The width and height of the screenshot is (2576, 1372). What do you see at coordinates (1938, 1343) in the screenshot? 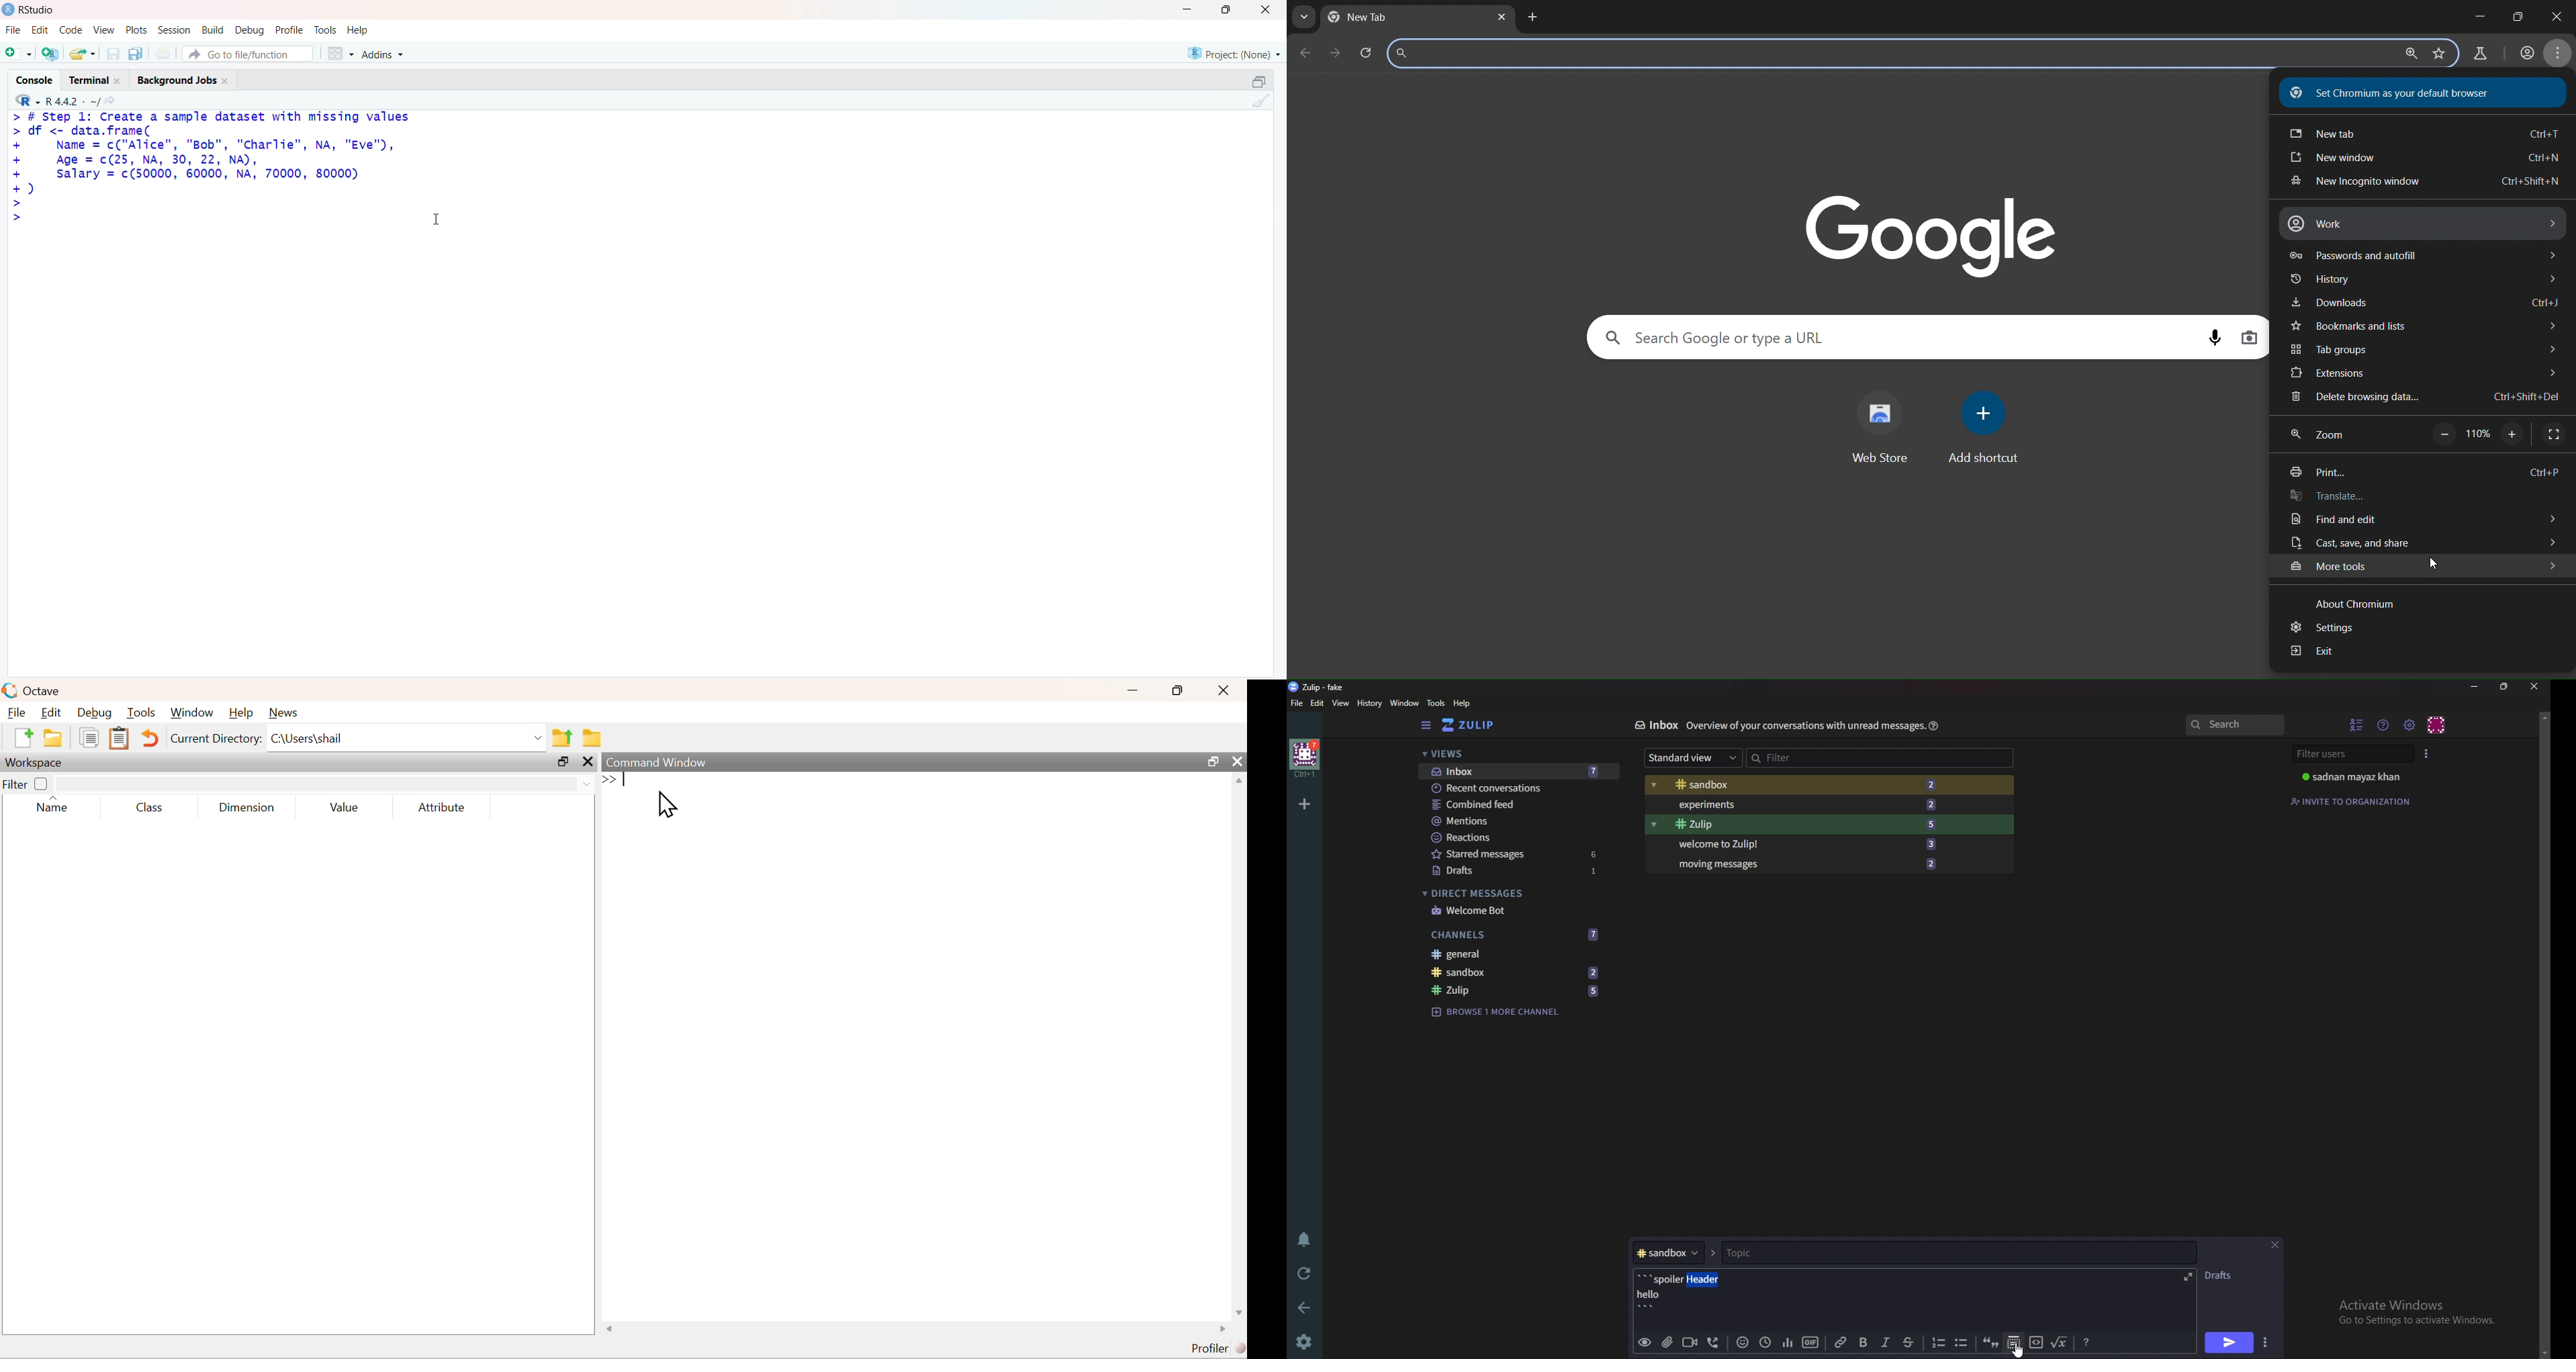
I see `Numbered list` at bounding box center [1938, 1343].